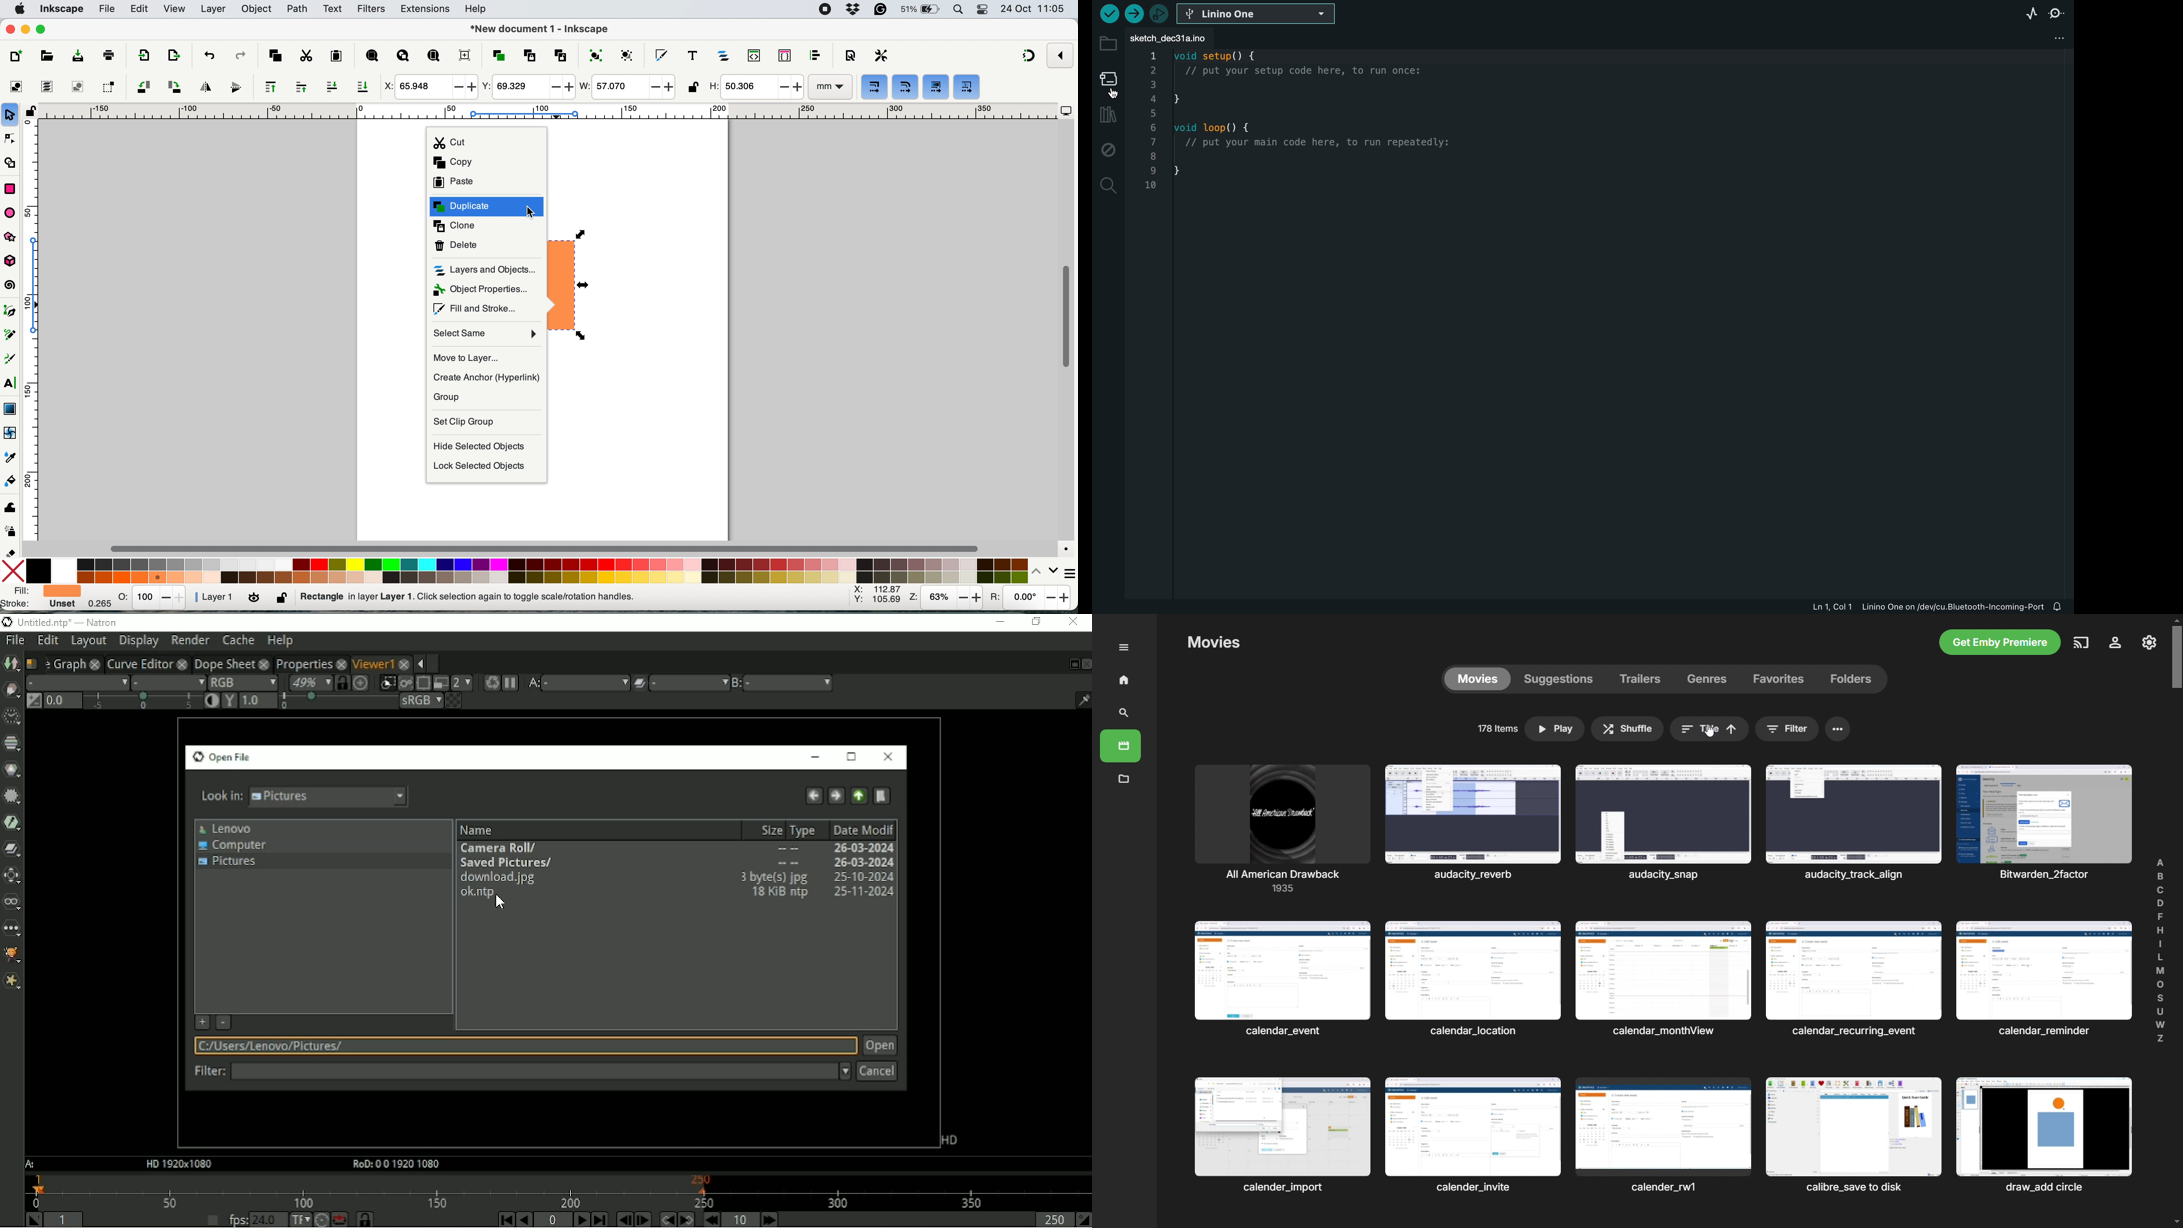 Image resolution: width=2184 pixels, height=1232 pixels. I want to click on hide selected objects, so click(483, 447).